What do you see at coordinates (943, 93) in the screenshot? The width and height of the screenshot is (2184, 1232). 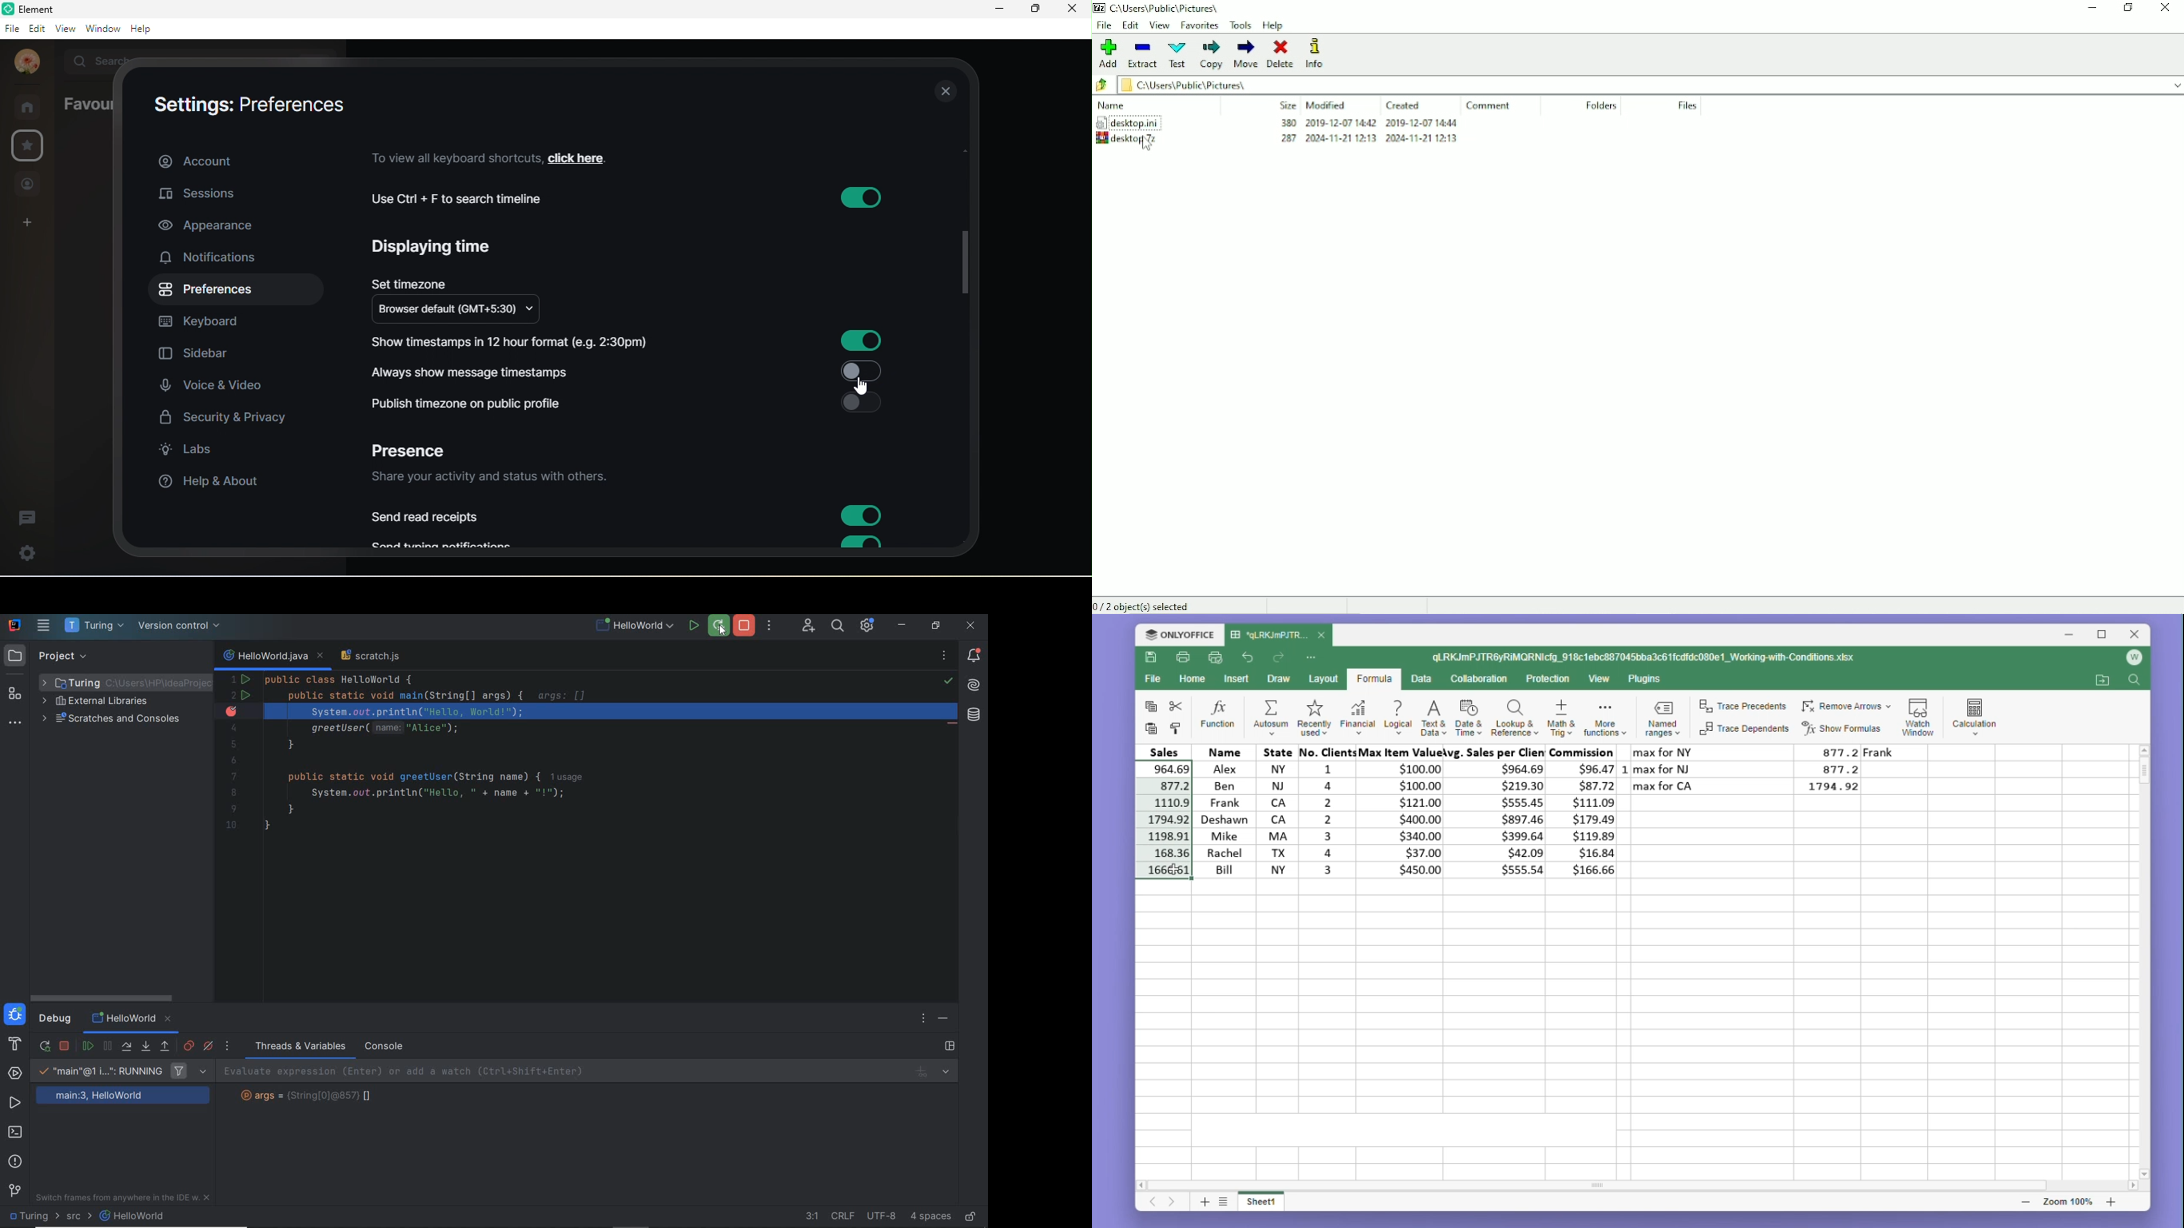 I see `close` at bounding box center [943, 93].